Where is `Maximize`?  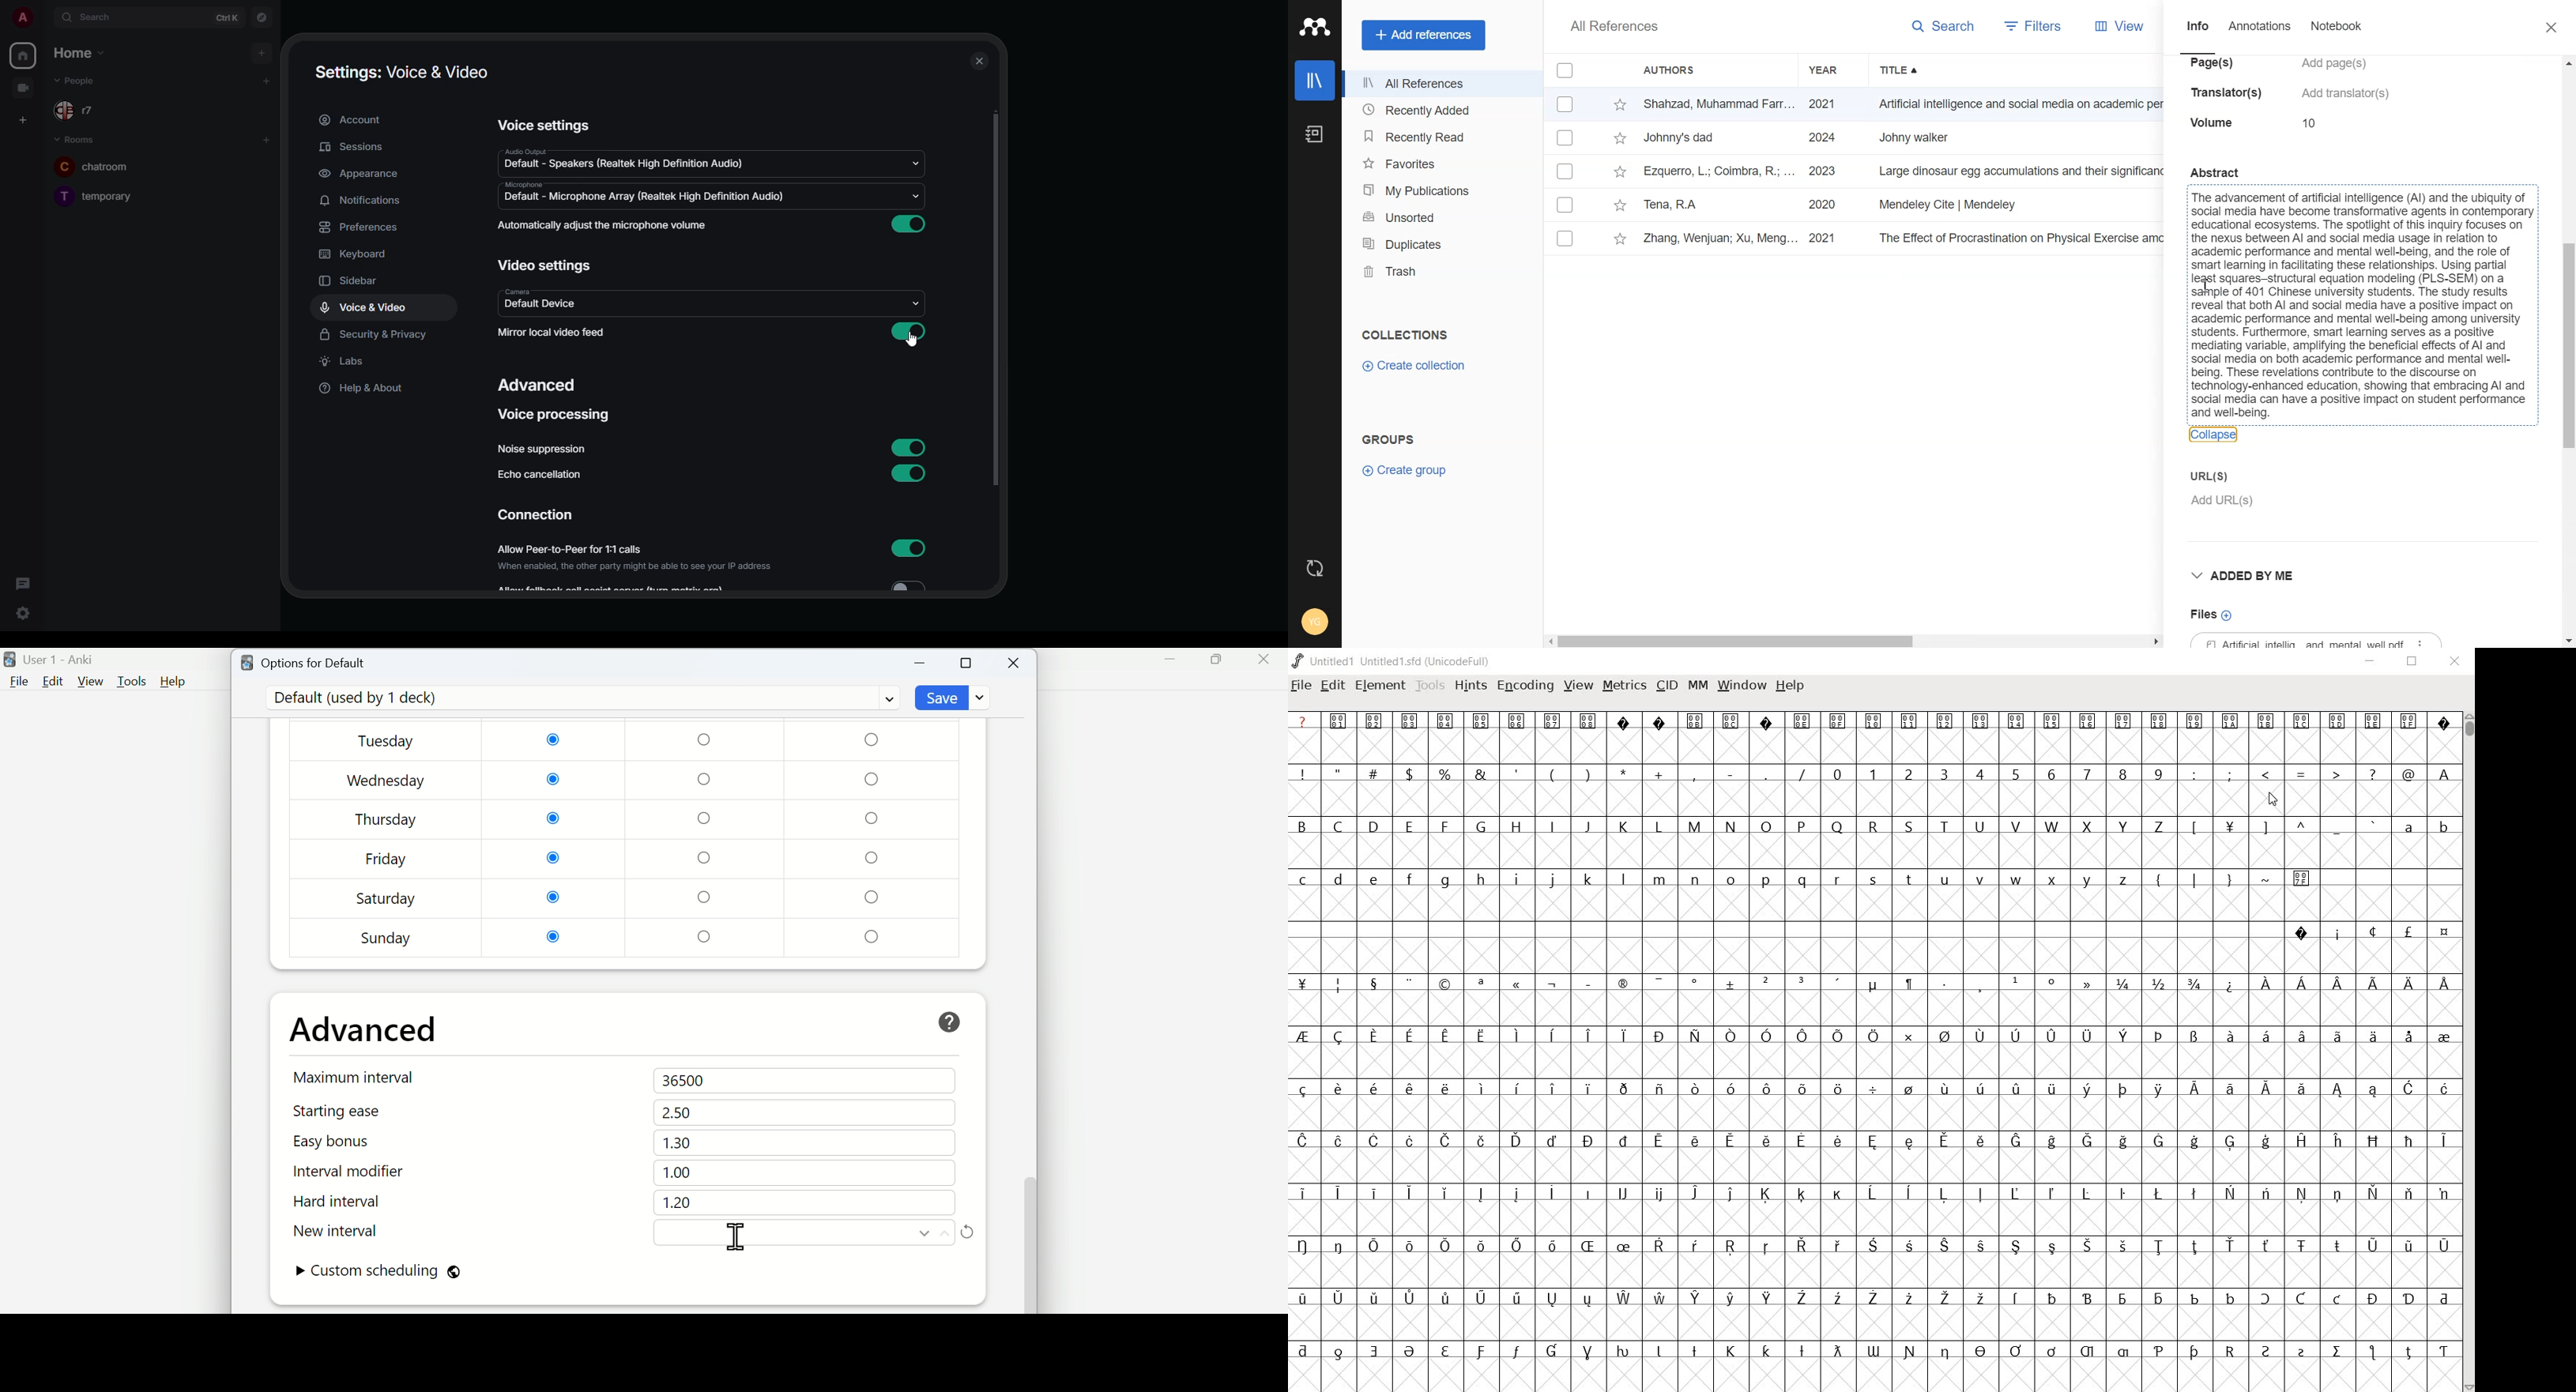
Maximize is located at coordinates (967, 662).